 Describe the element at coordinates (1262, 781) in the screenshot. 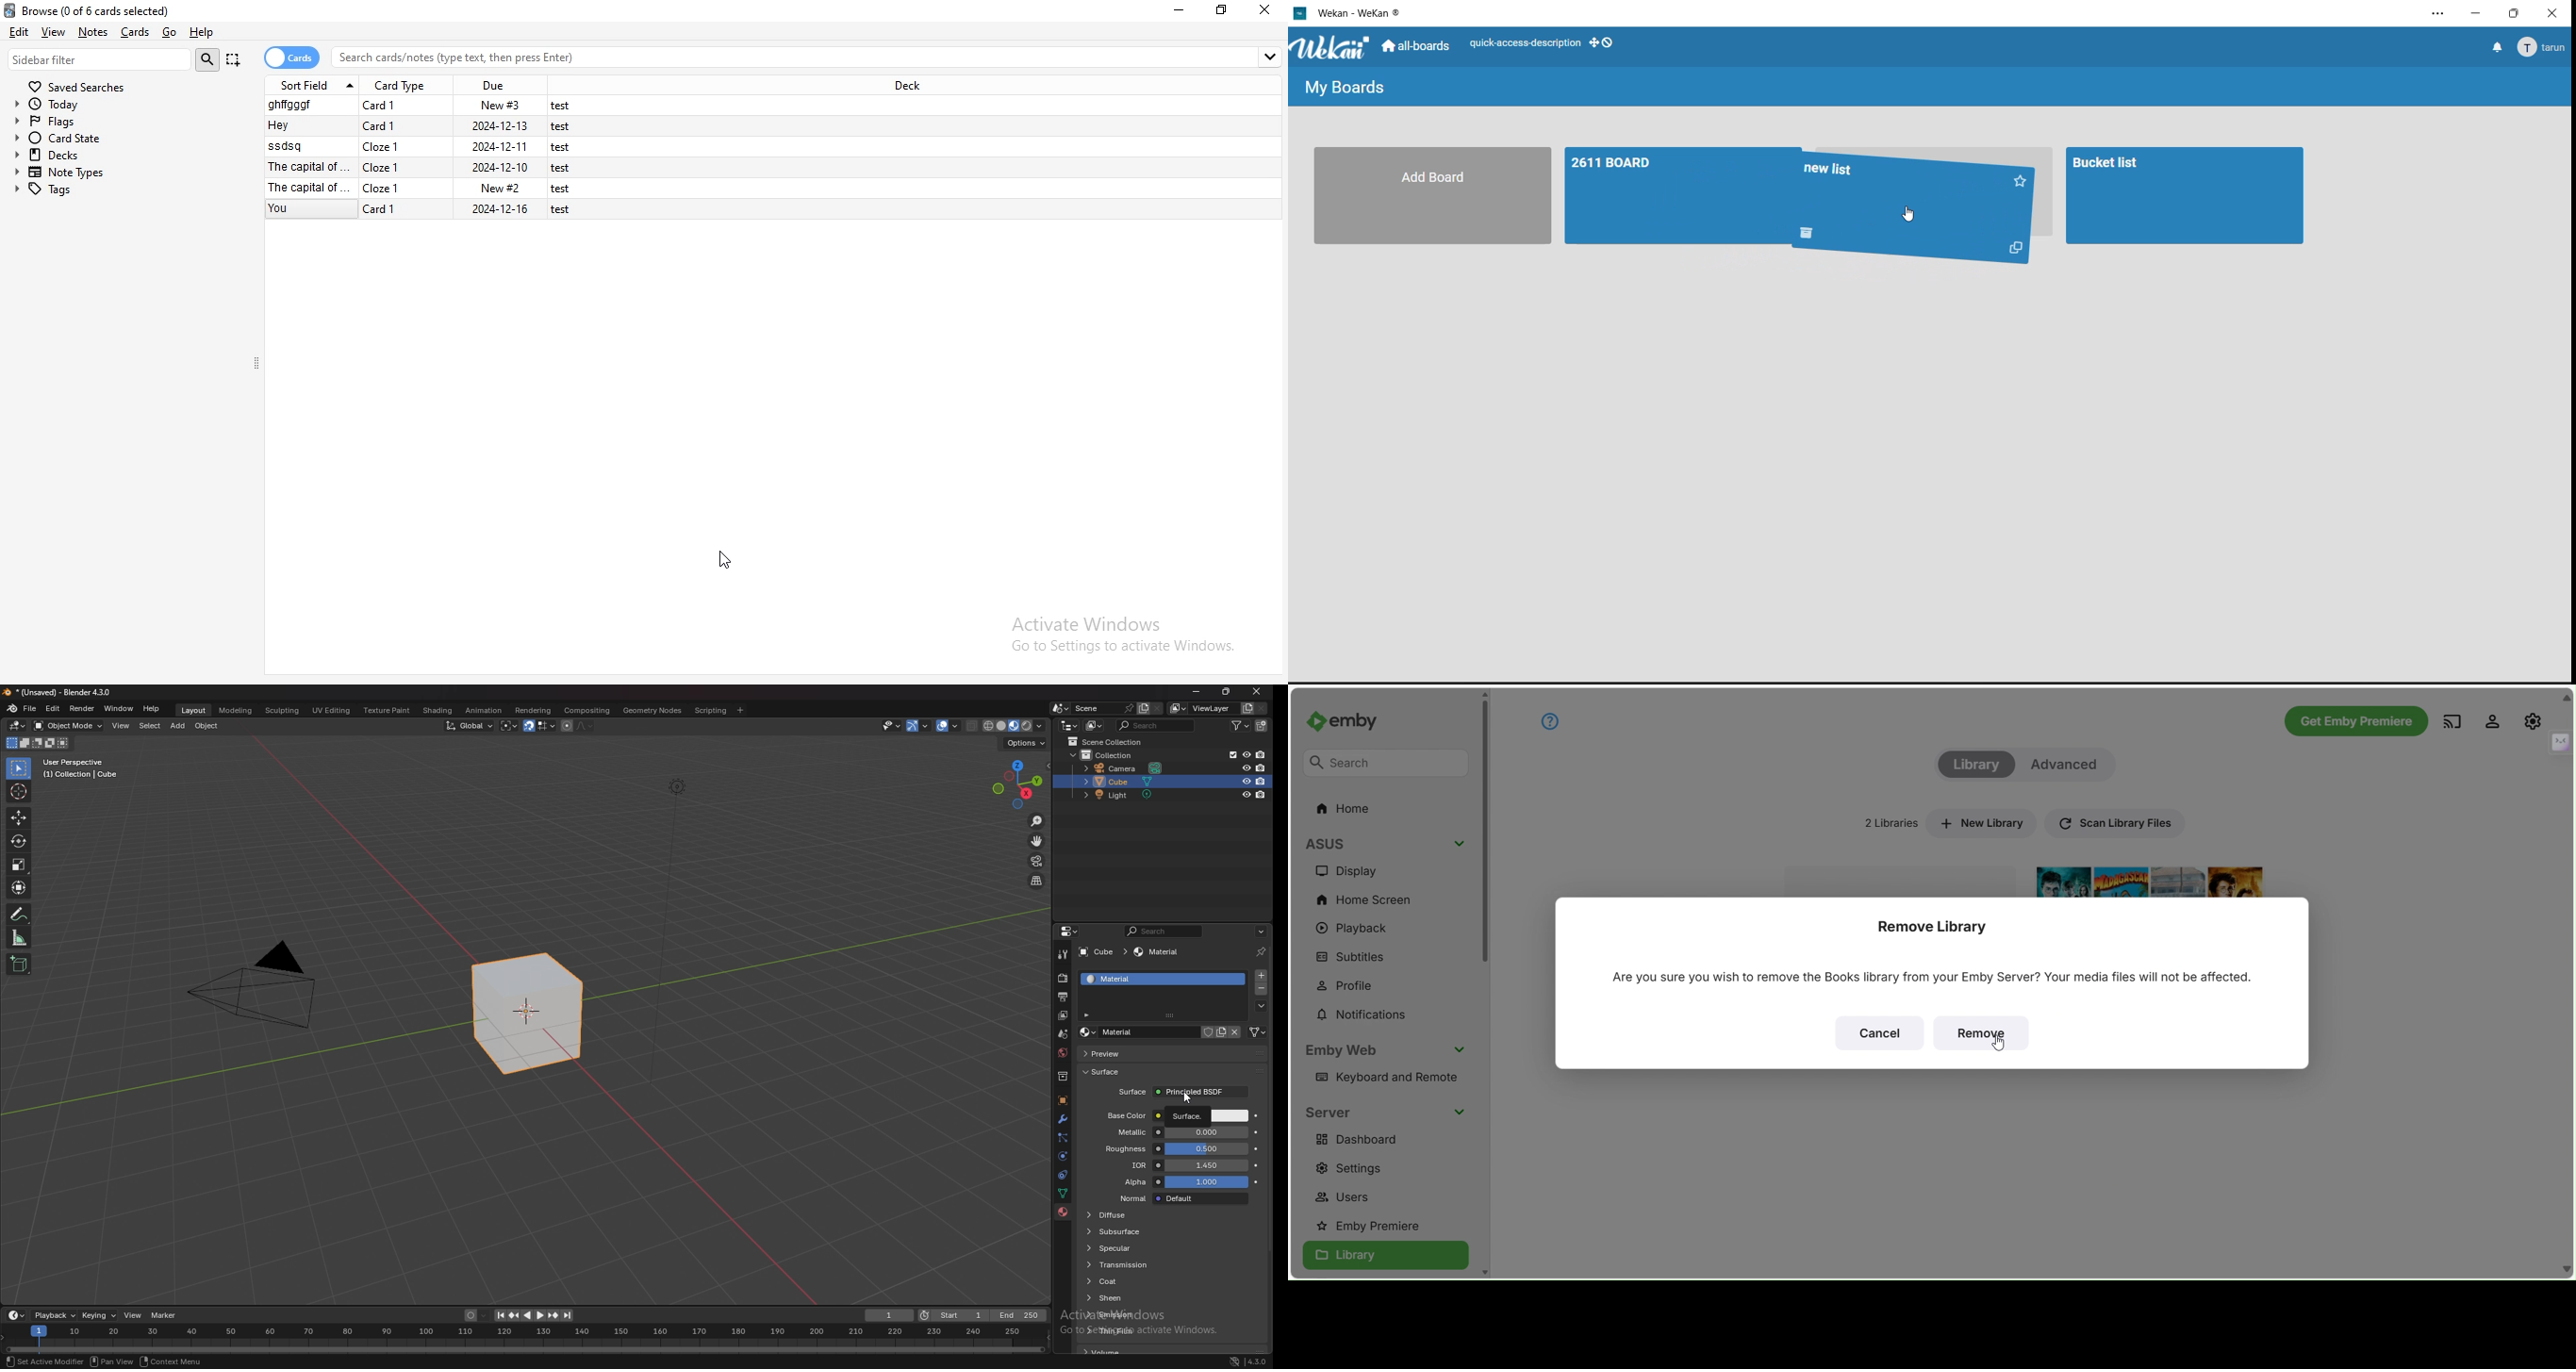

I see `disable in renders` at that location.